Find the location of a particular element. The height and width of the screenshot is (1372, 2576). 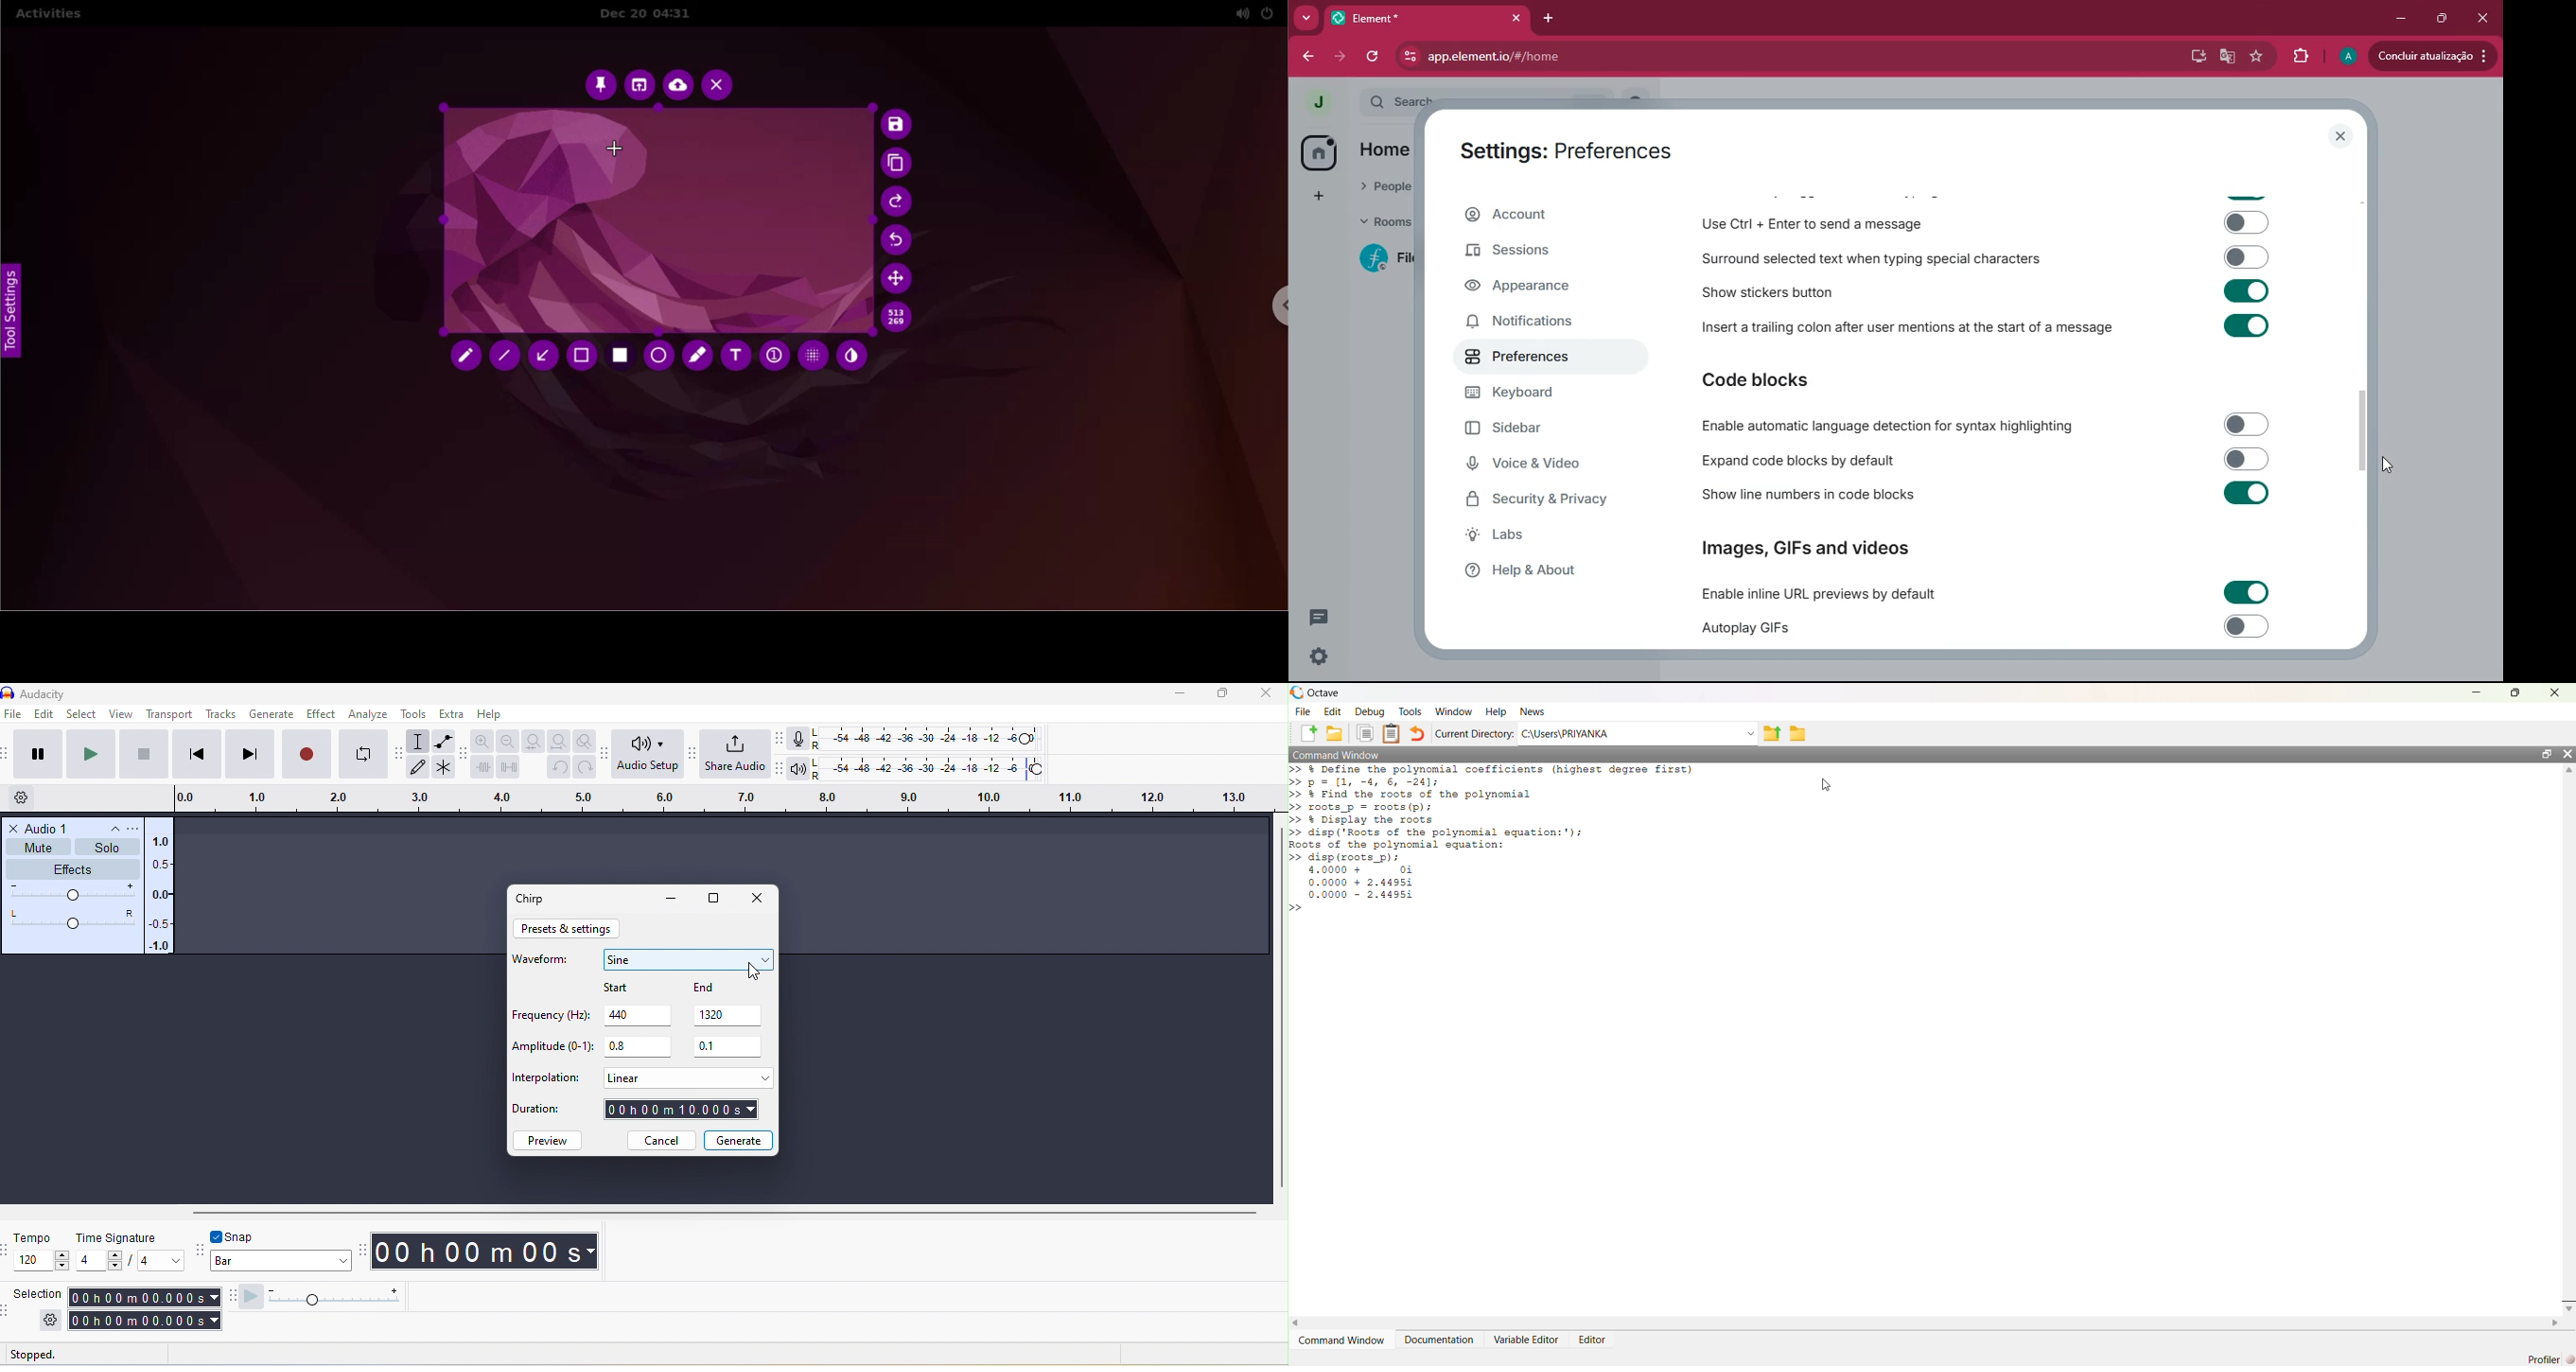

interpolation: is located at coordinates (547, 1078).